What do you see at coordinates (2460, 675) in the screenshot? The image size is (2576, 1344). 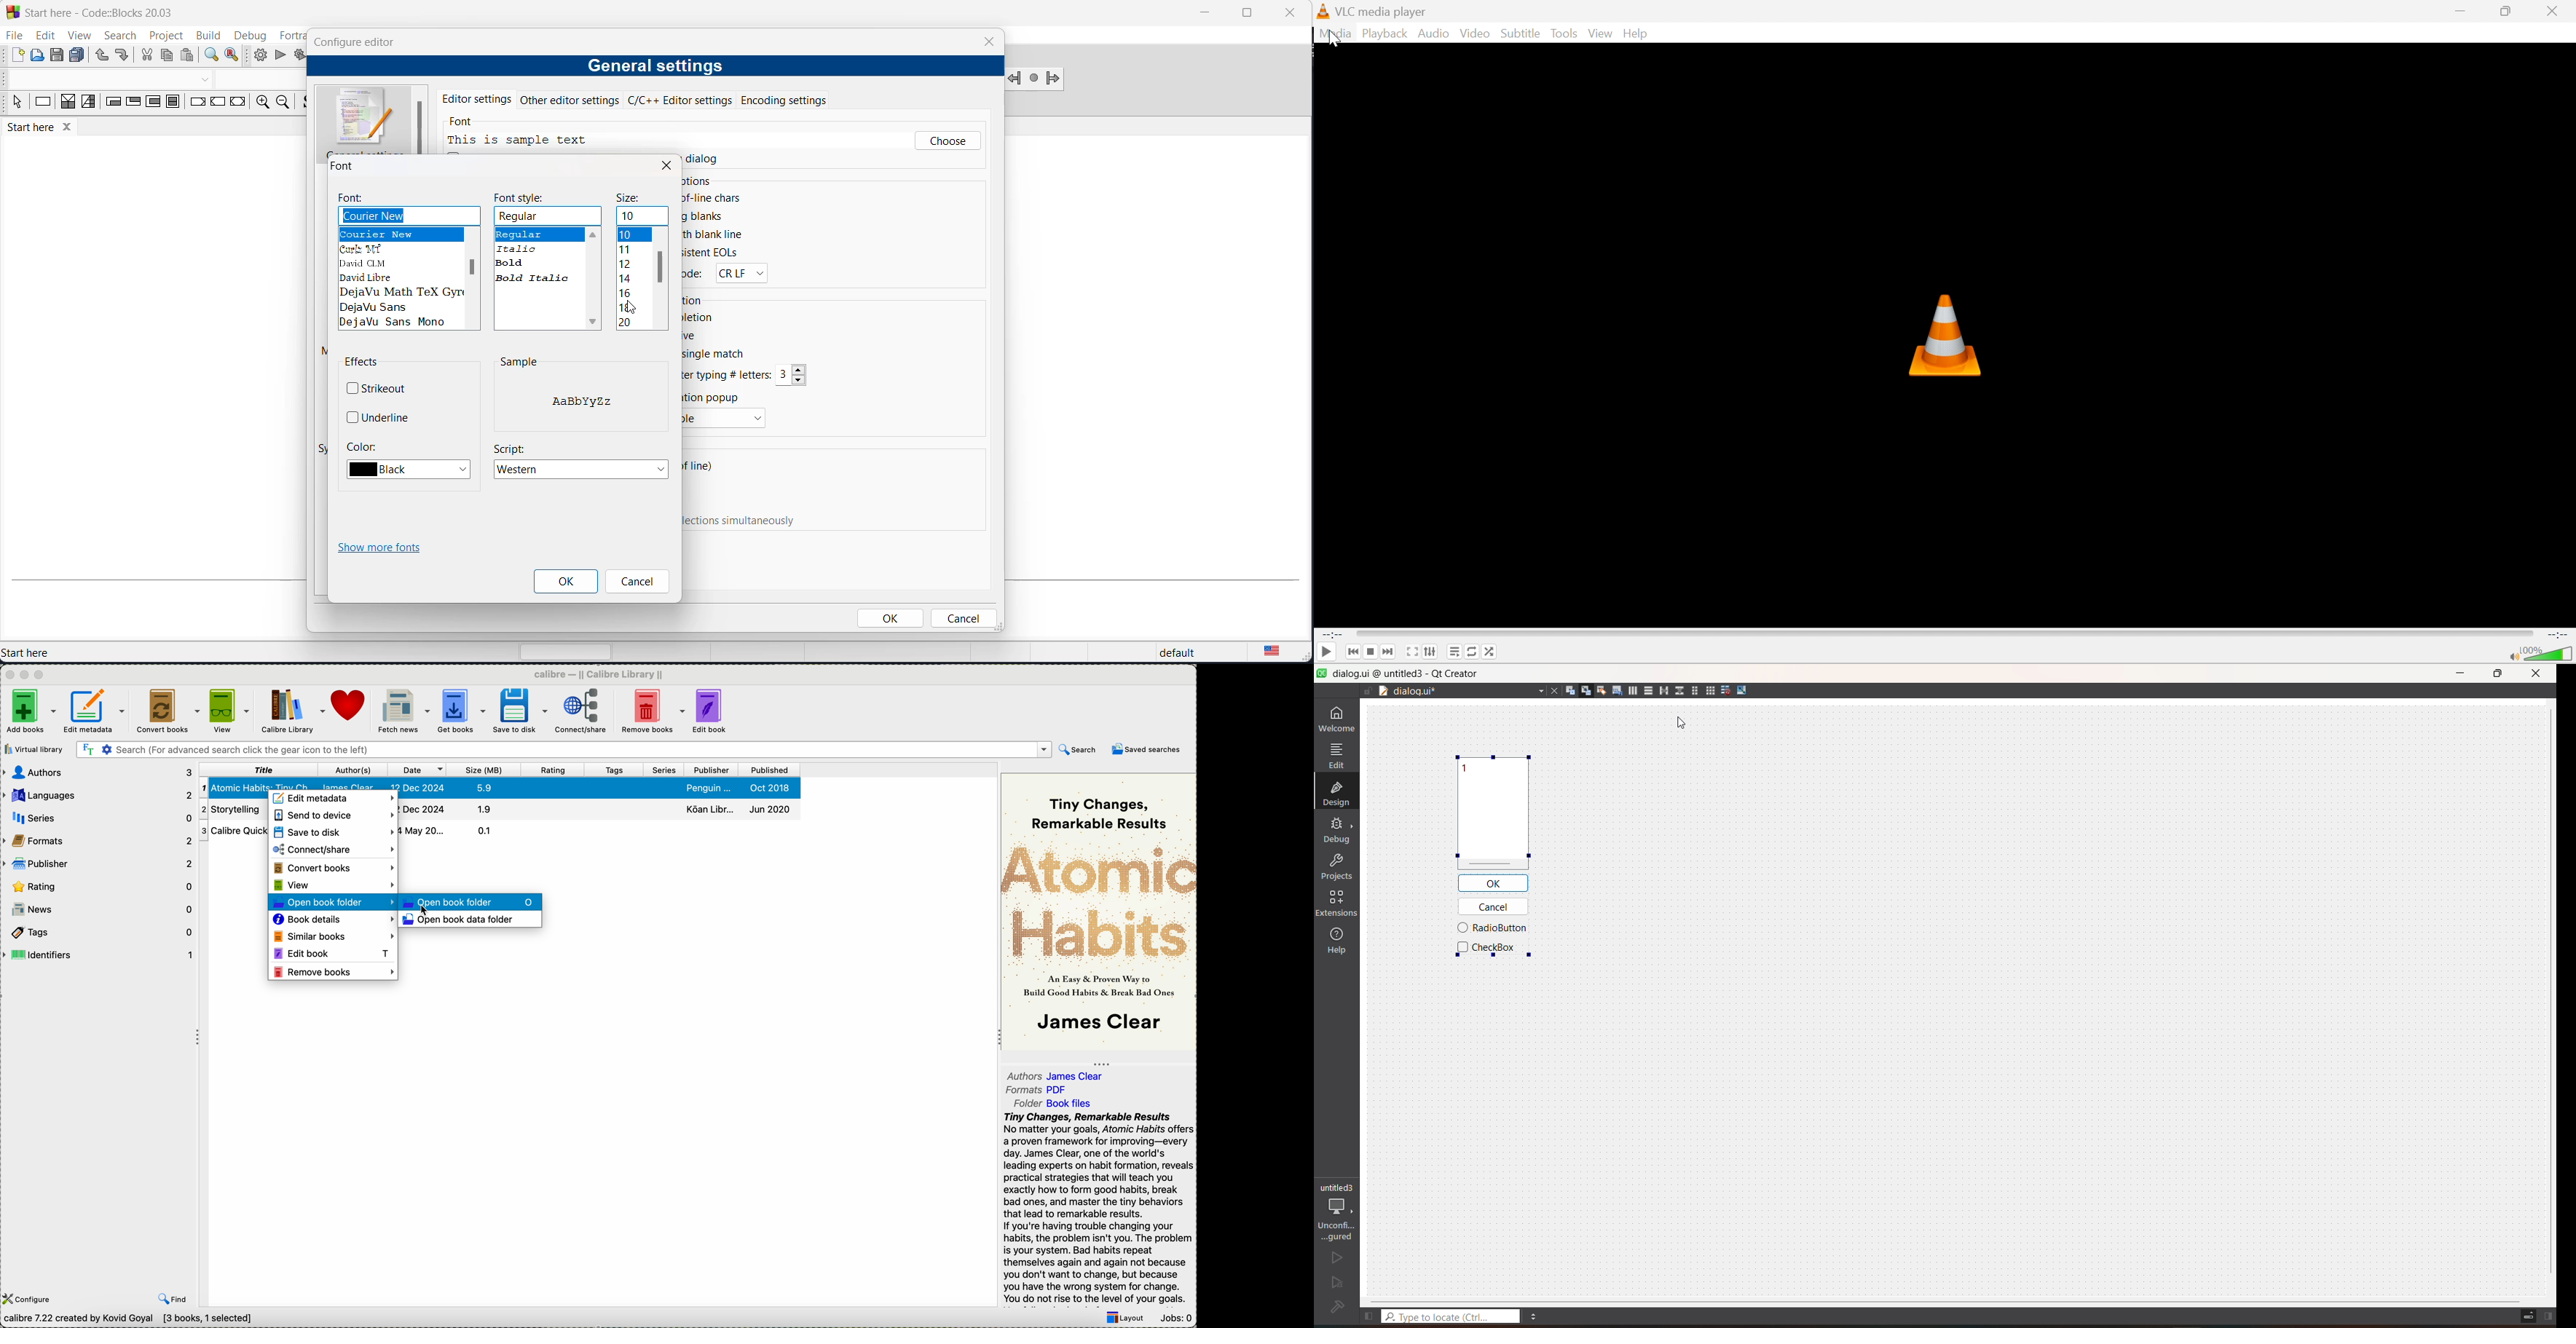 I see `minimize` at bounding box center [2460, 675].